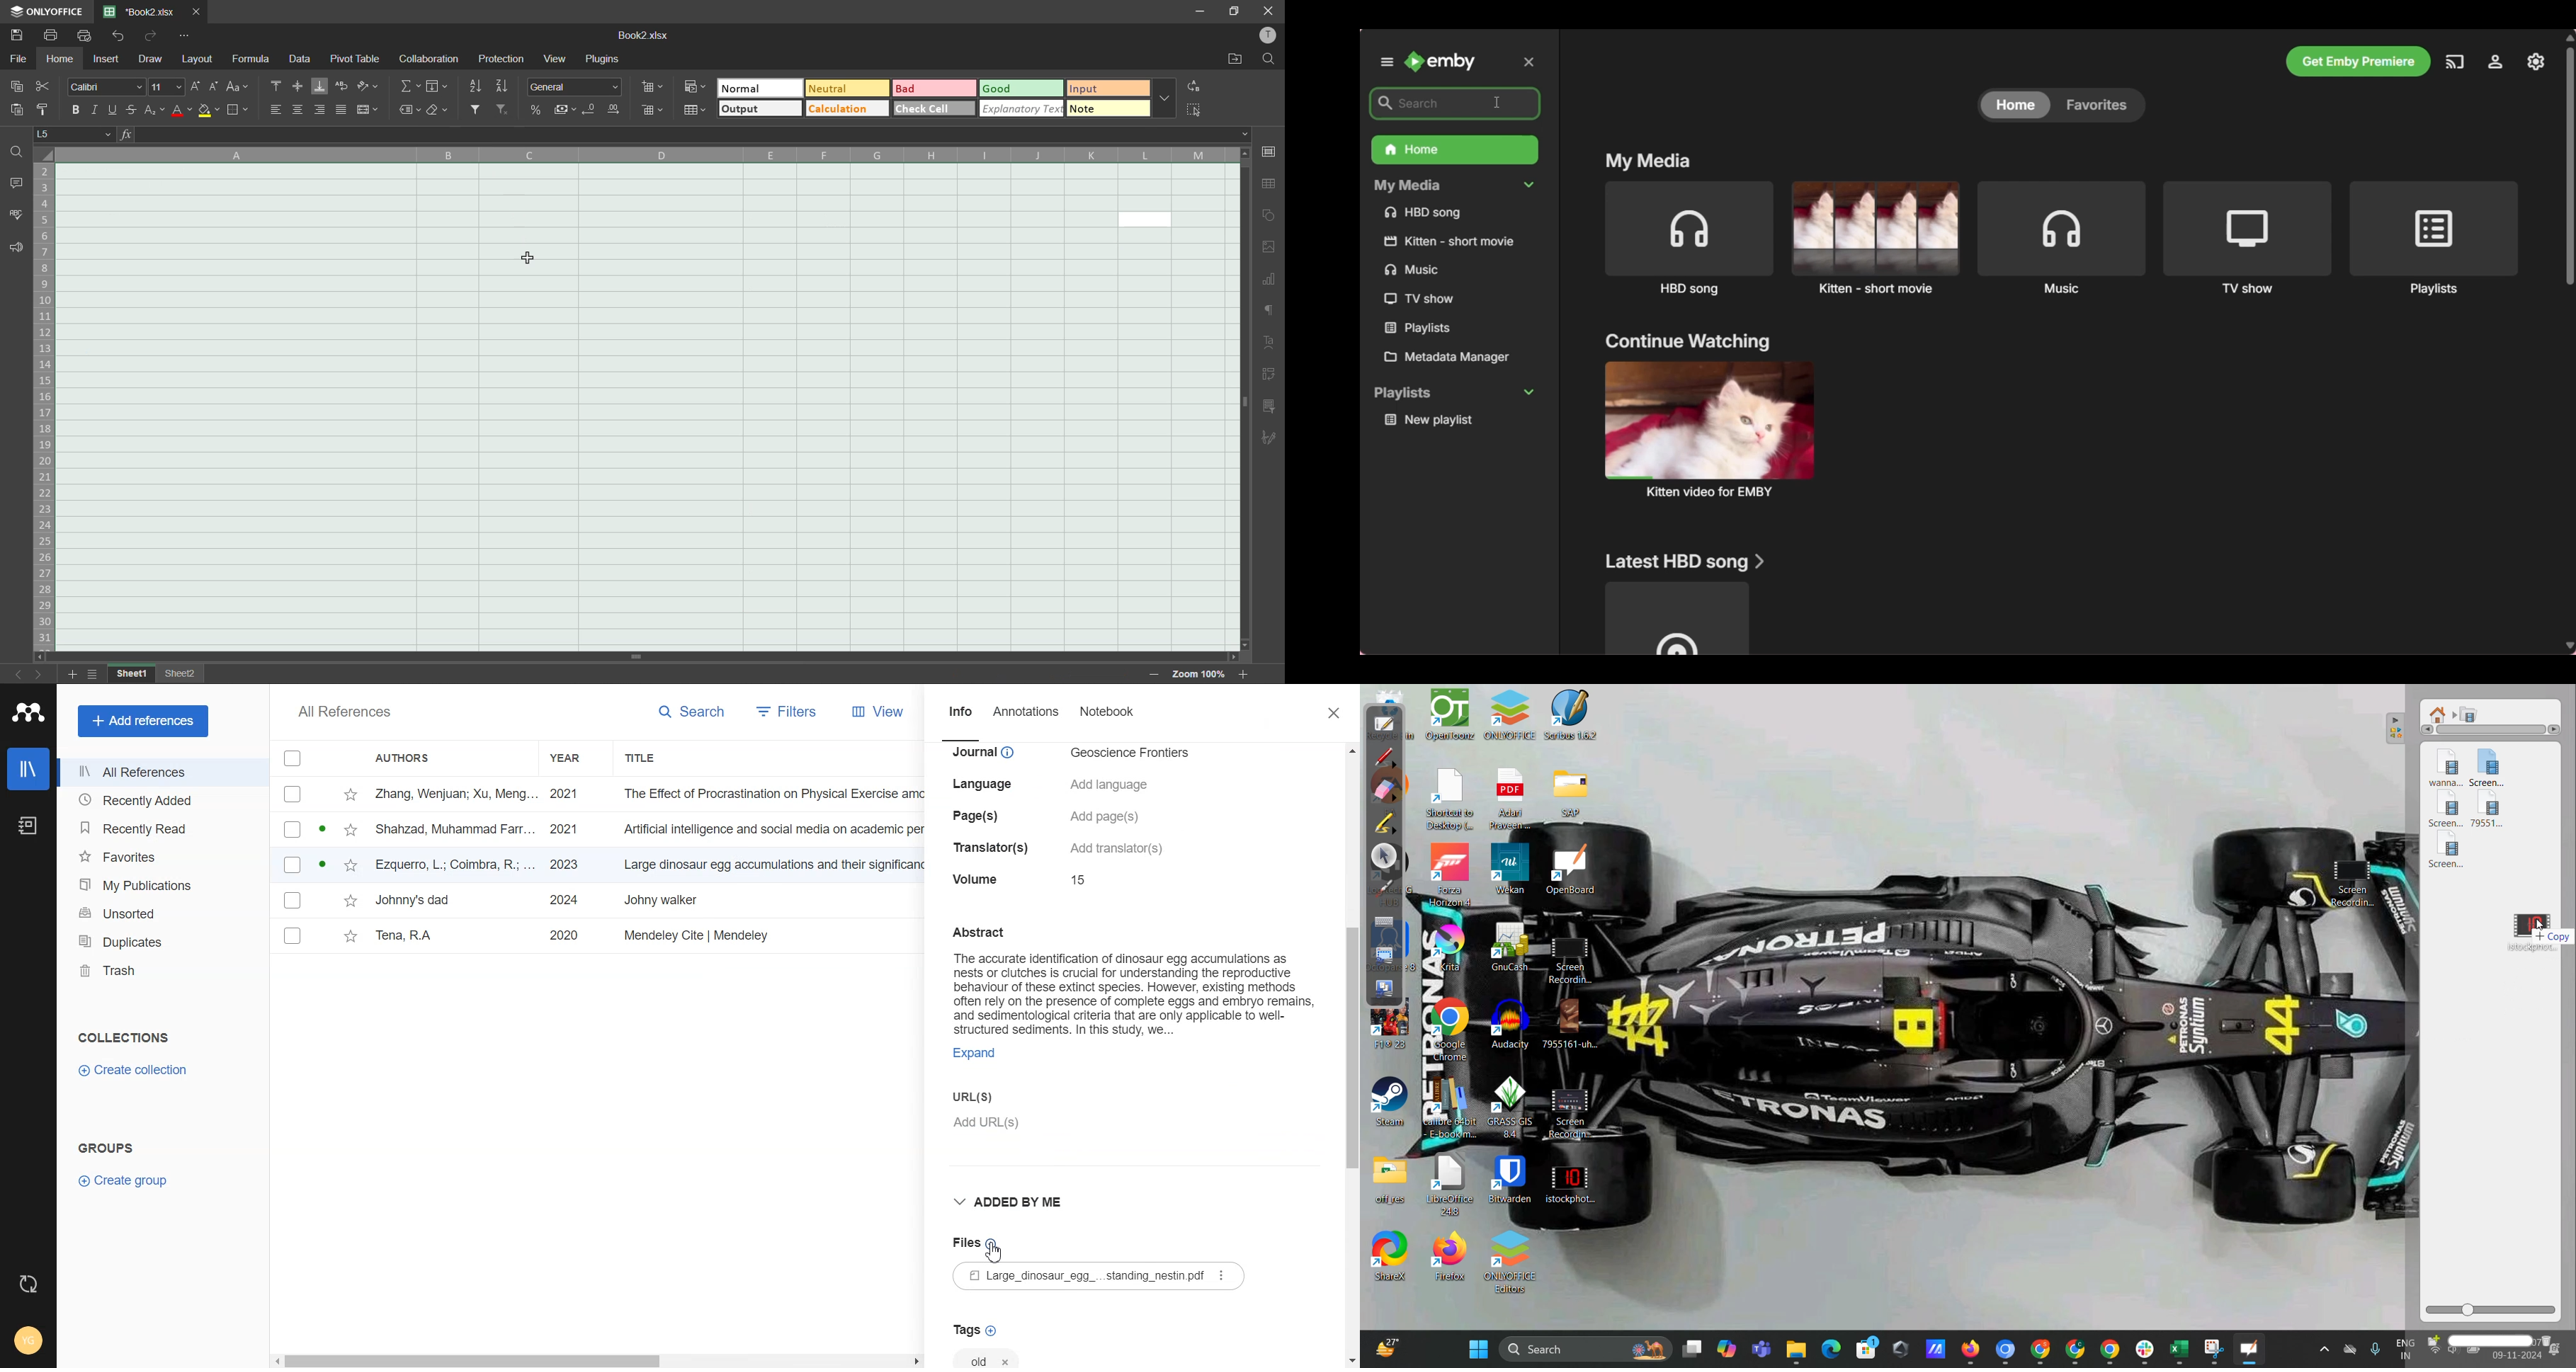  What do you see at coordinates (182, 111) in the screenshot?
I see `font color` at bounding box center [182, 111].